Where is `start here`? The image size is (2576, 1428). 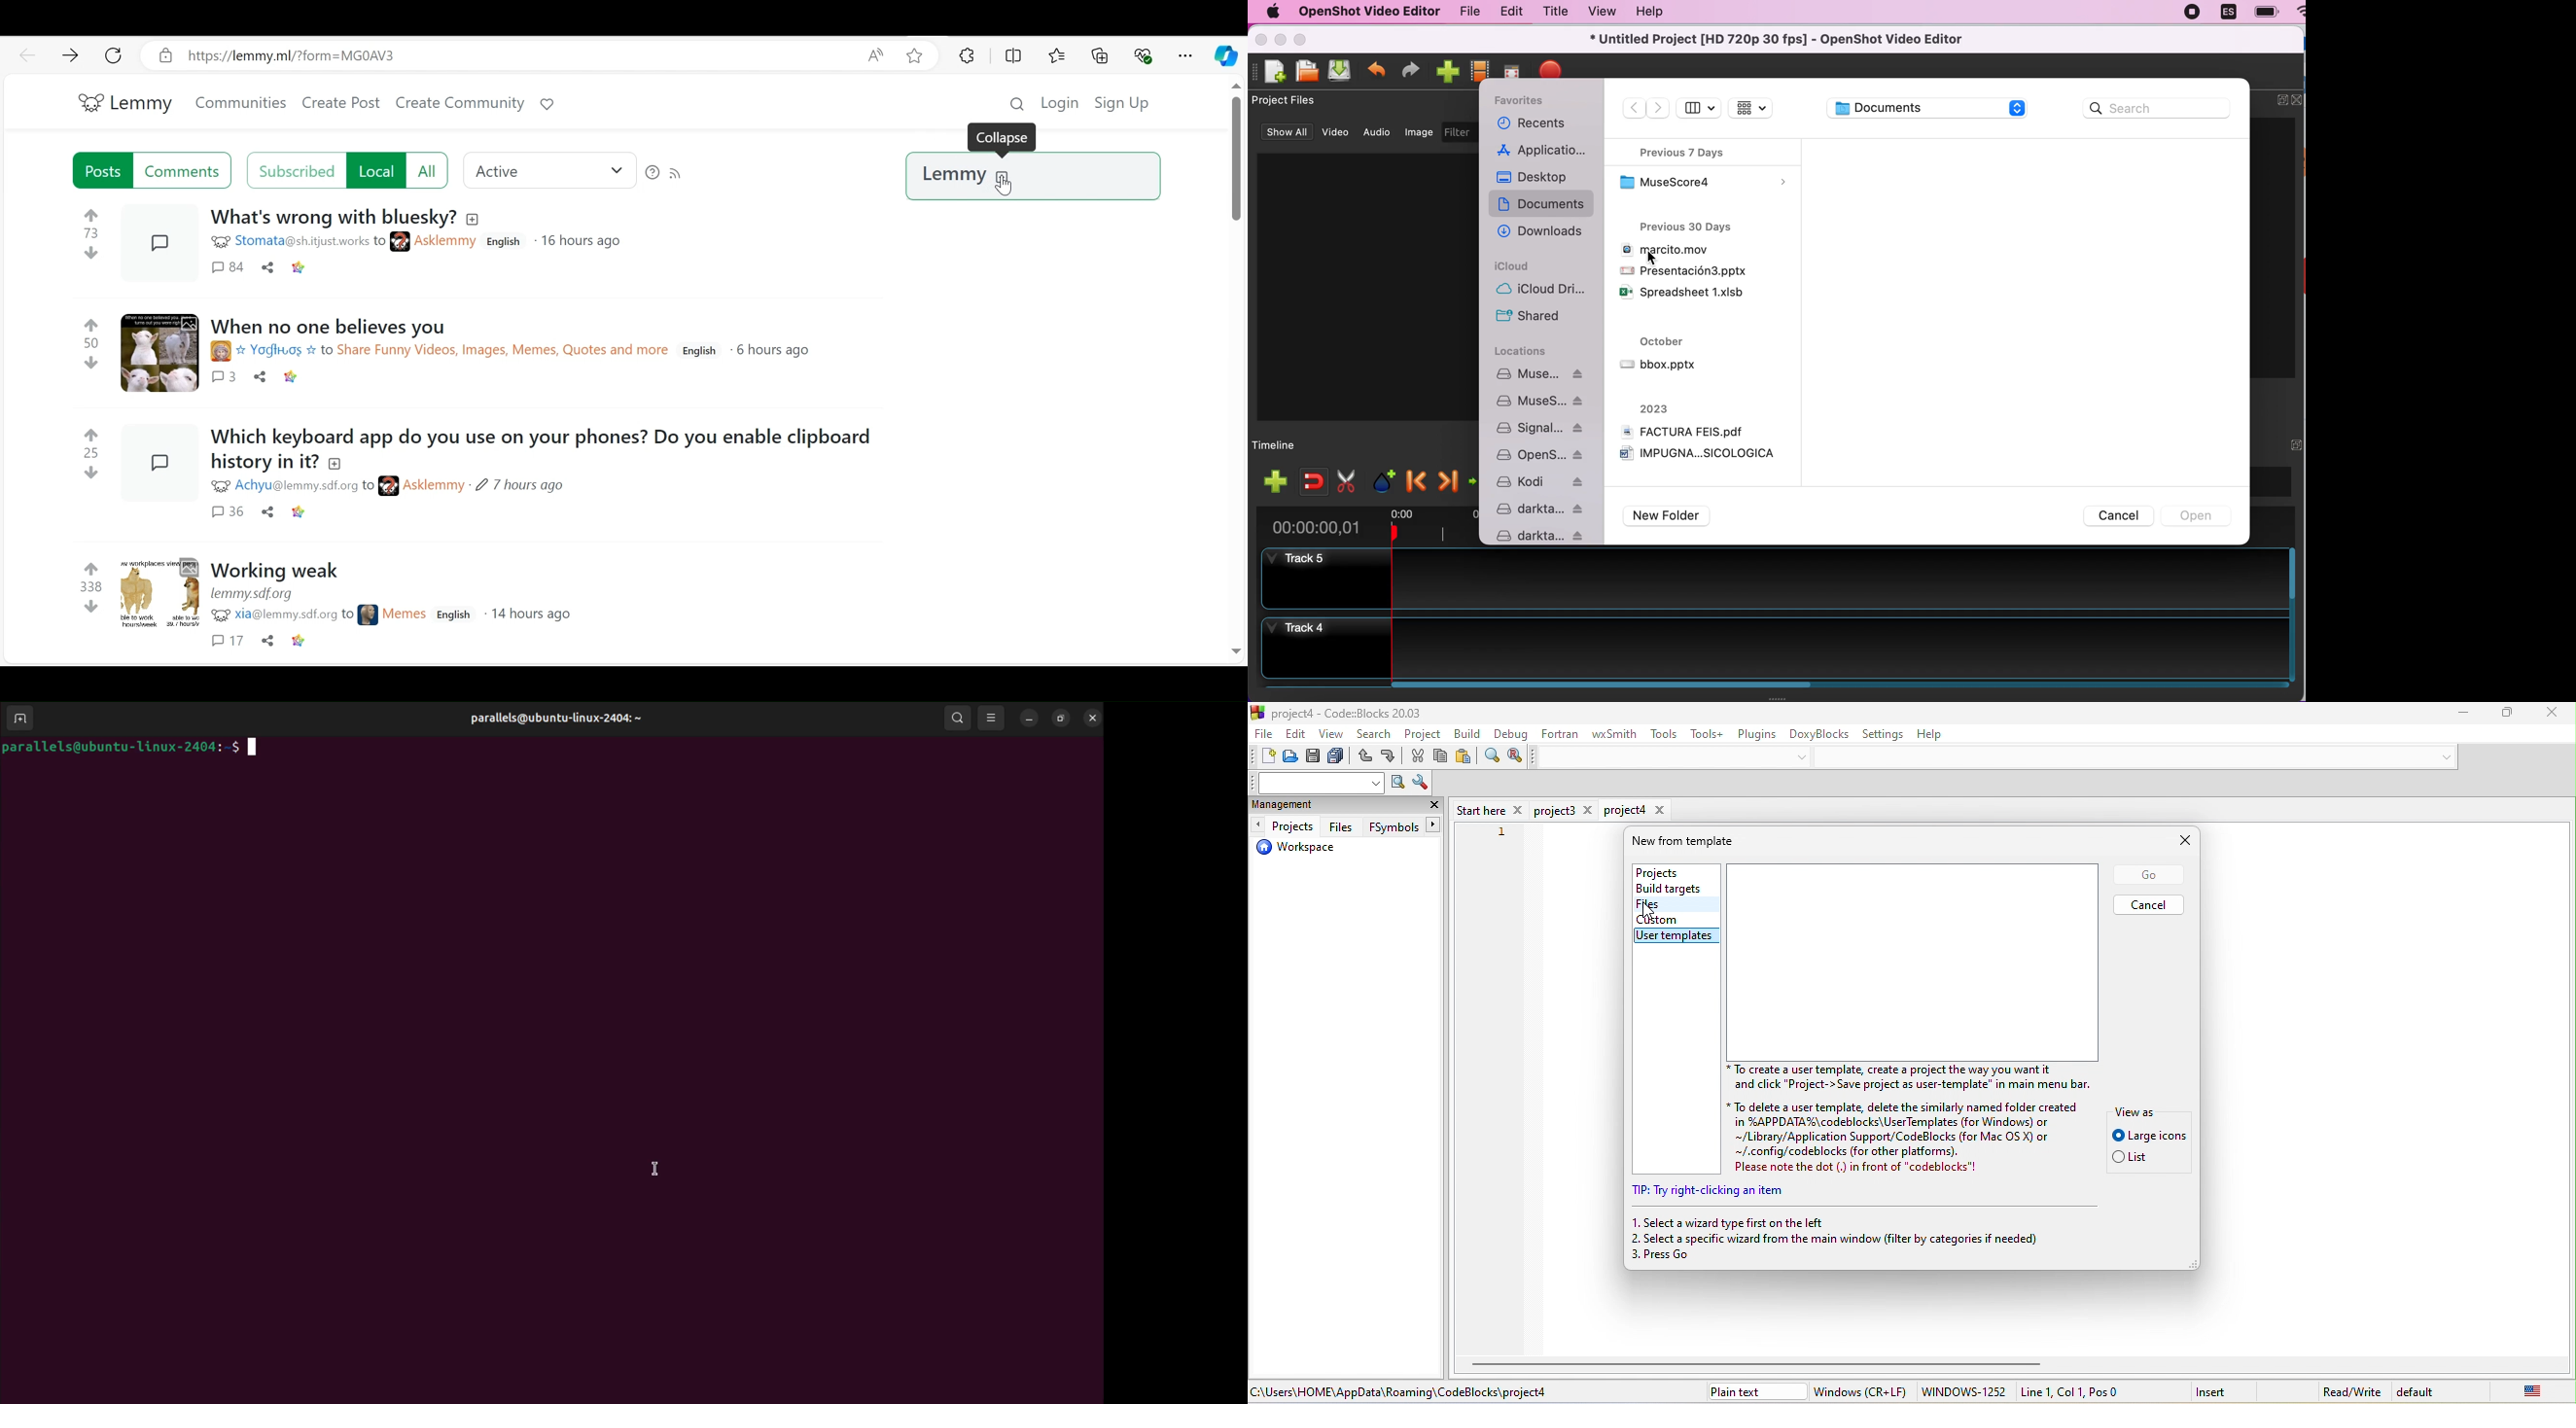 start here is located at coordinates (1490, 809).